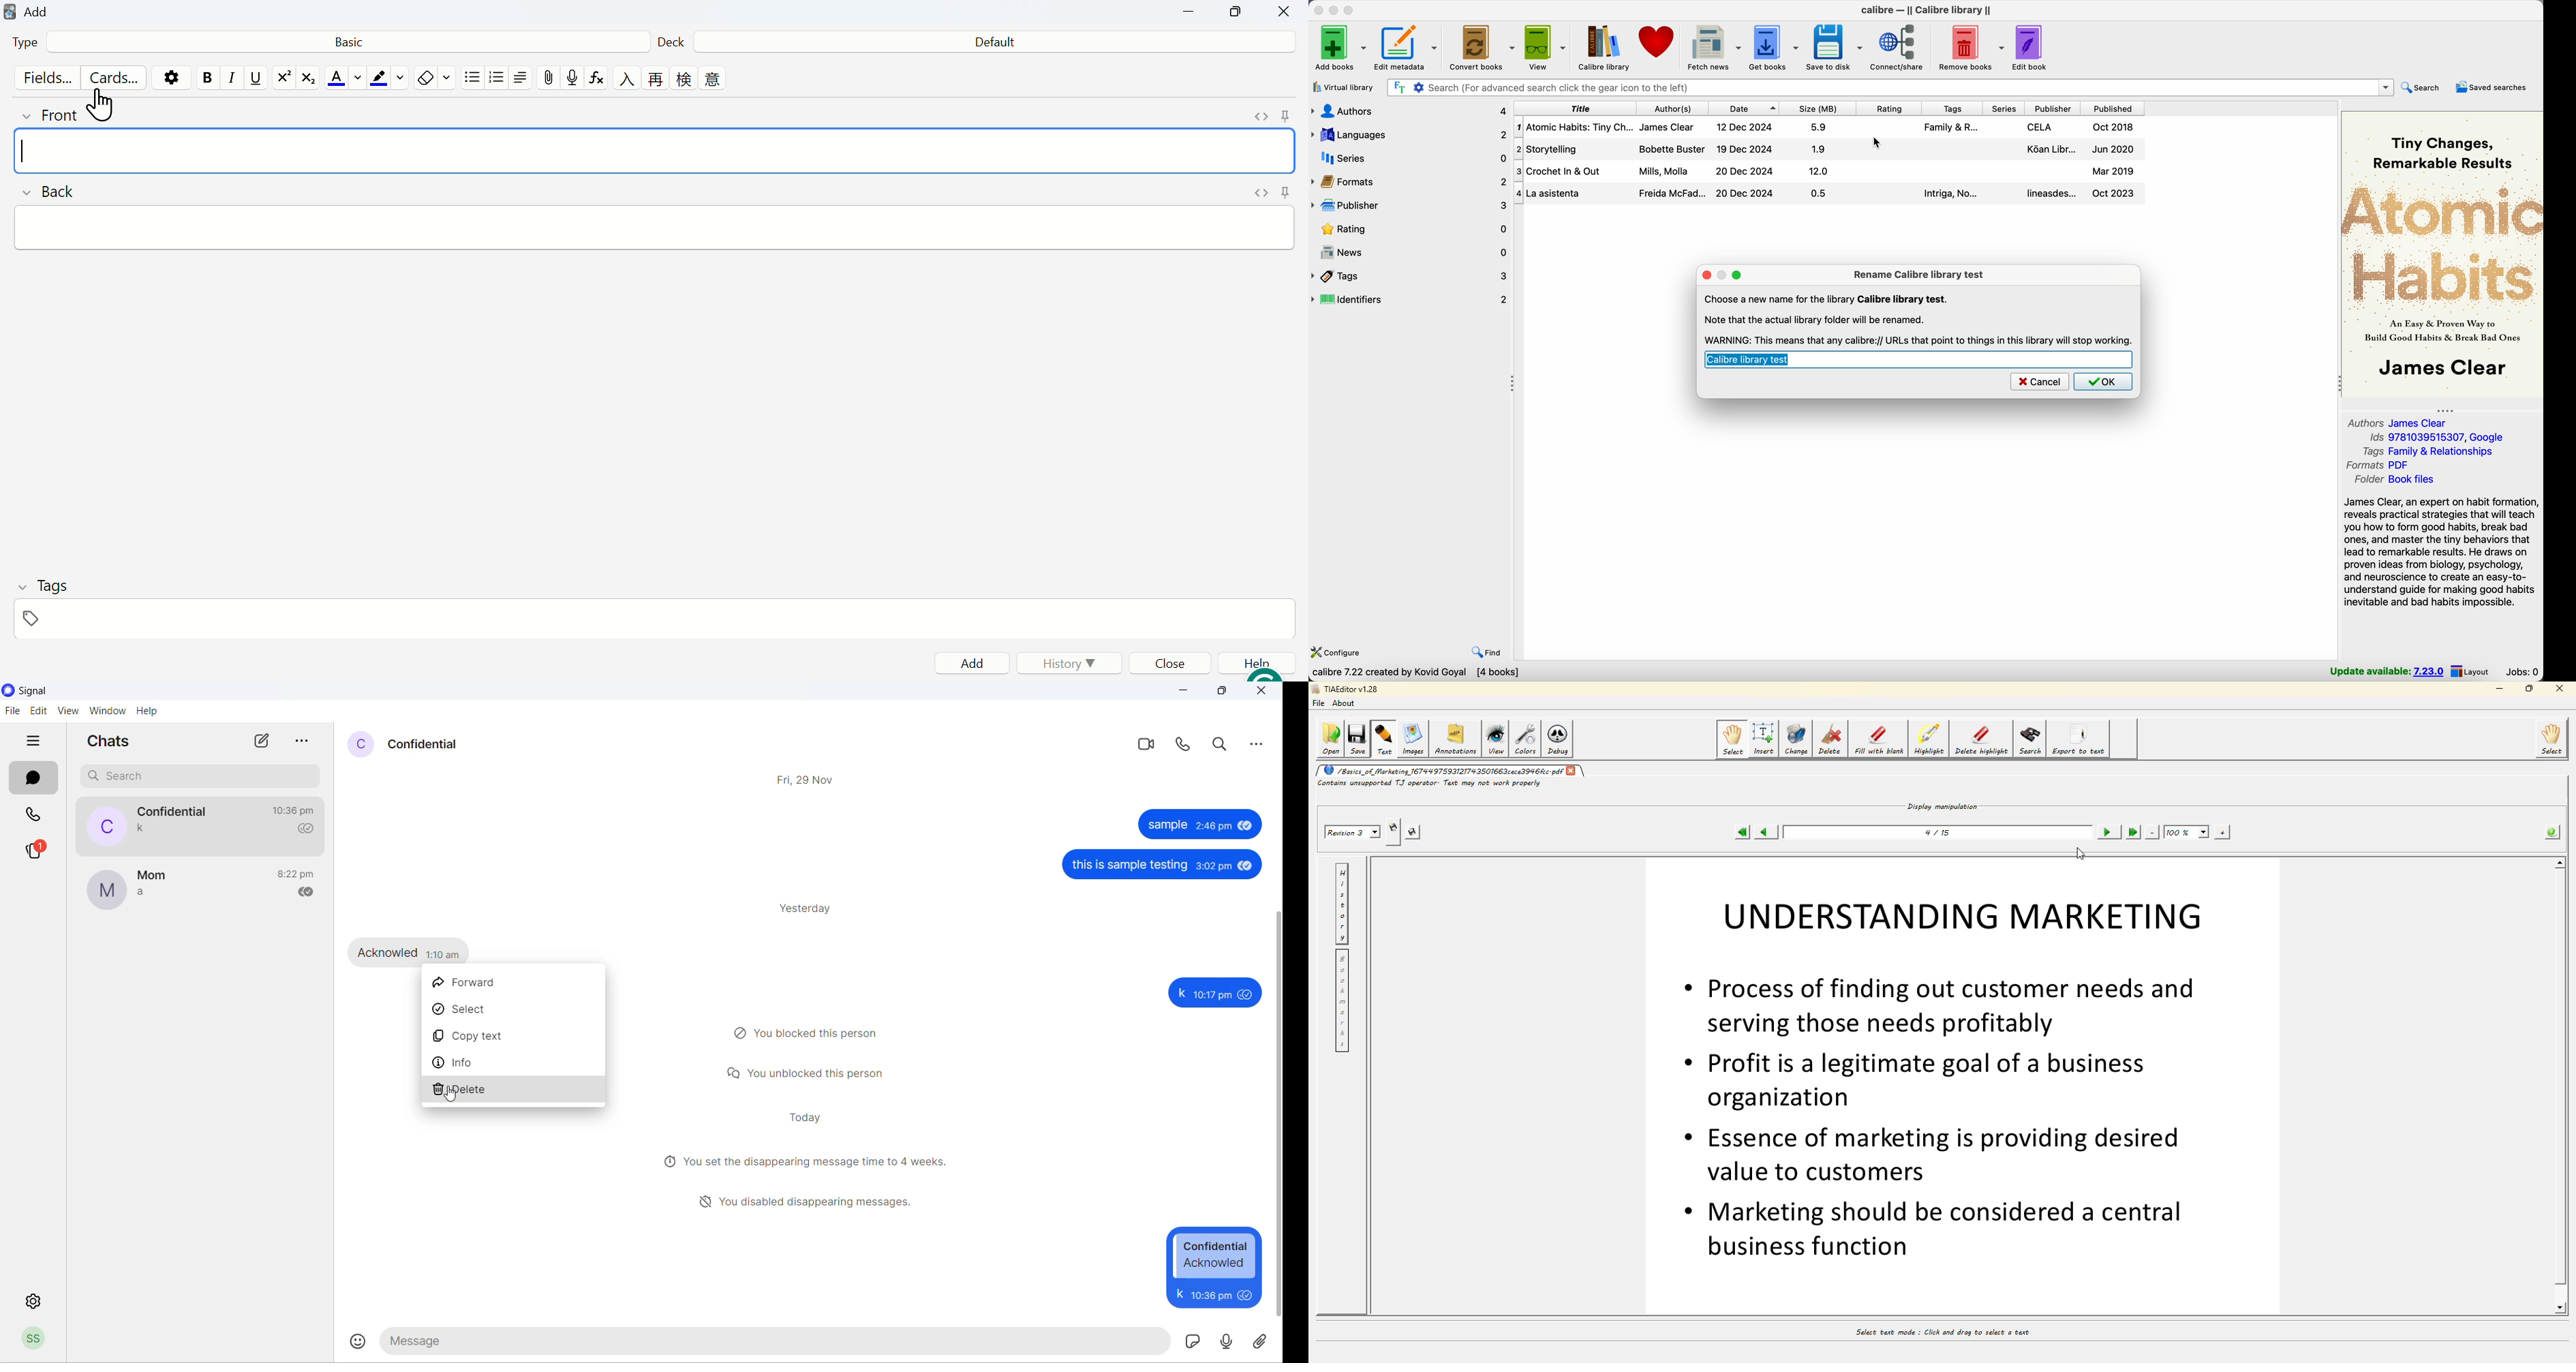 This screenshot has width=2576, height=1372. I want to click on k, so click(1179, 1294).